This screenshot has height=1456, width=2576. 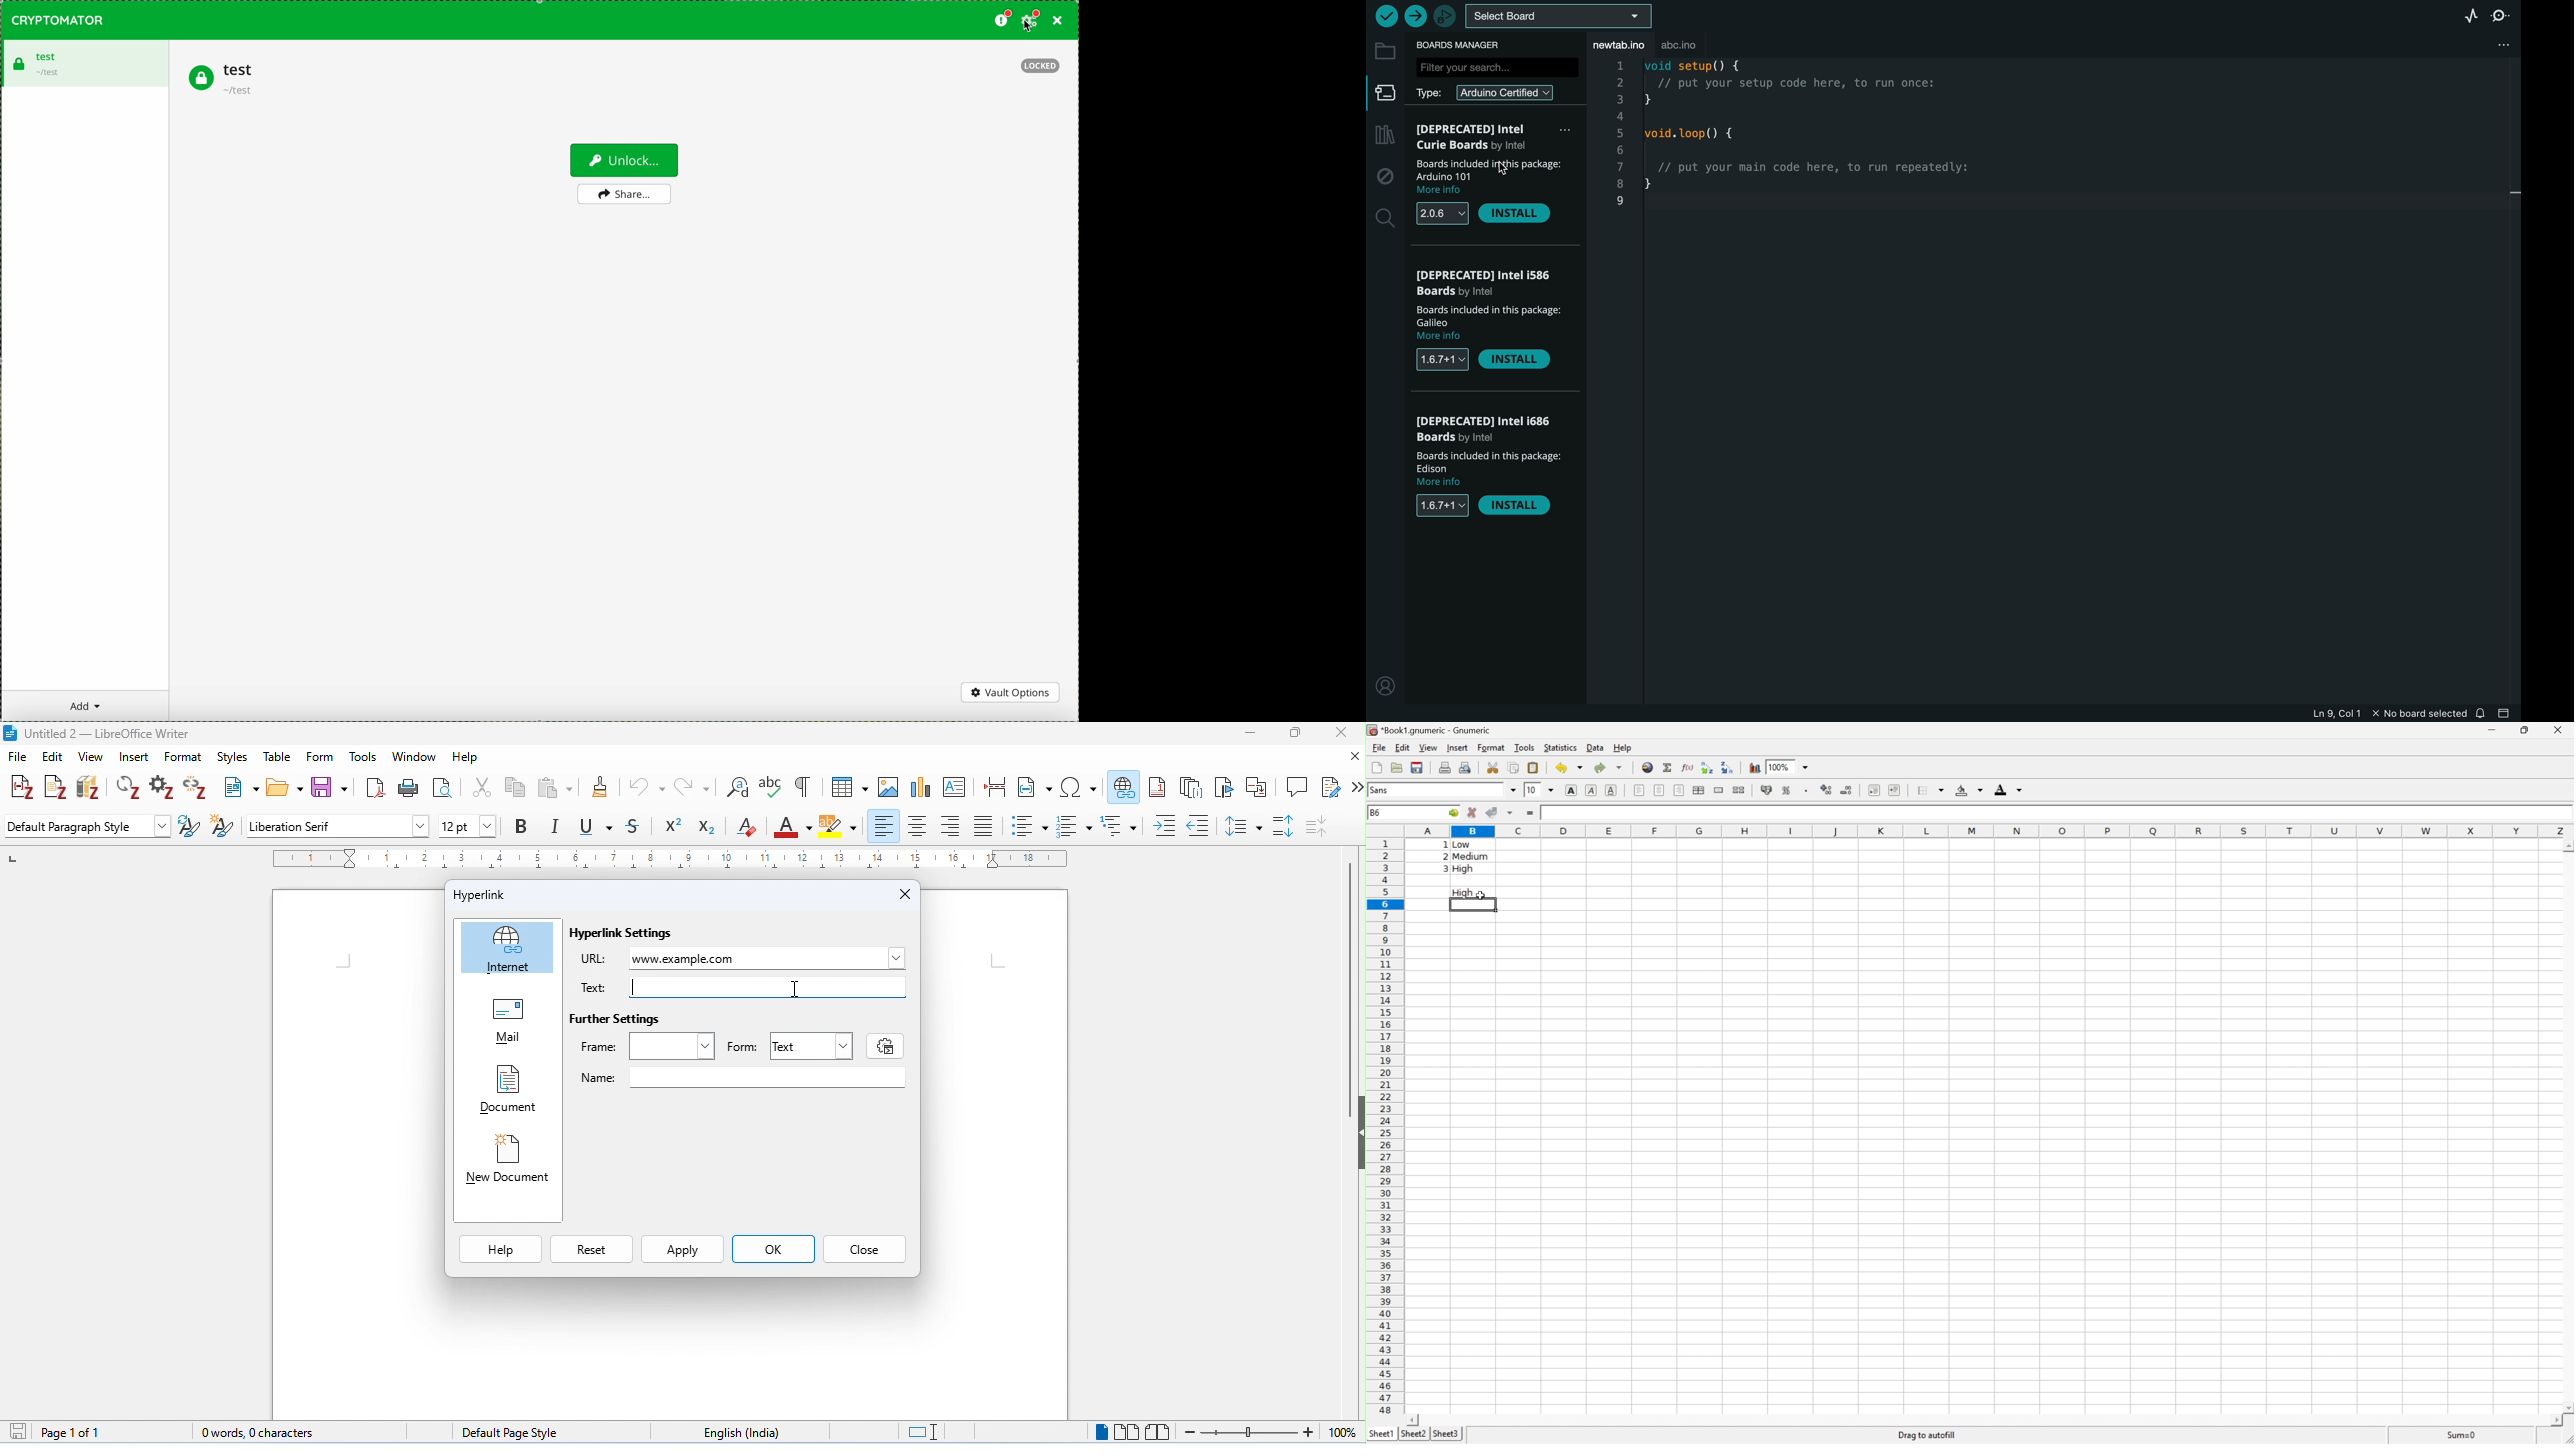 What do you see at coordinates (1076, 827) in the screenshot?
I see `numbered style` at bounding box center [1076, 827].